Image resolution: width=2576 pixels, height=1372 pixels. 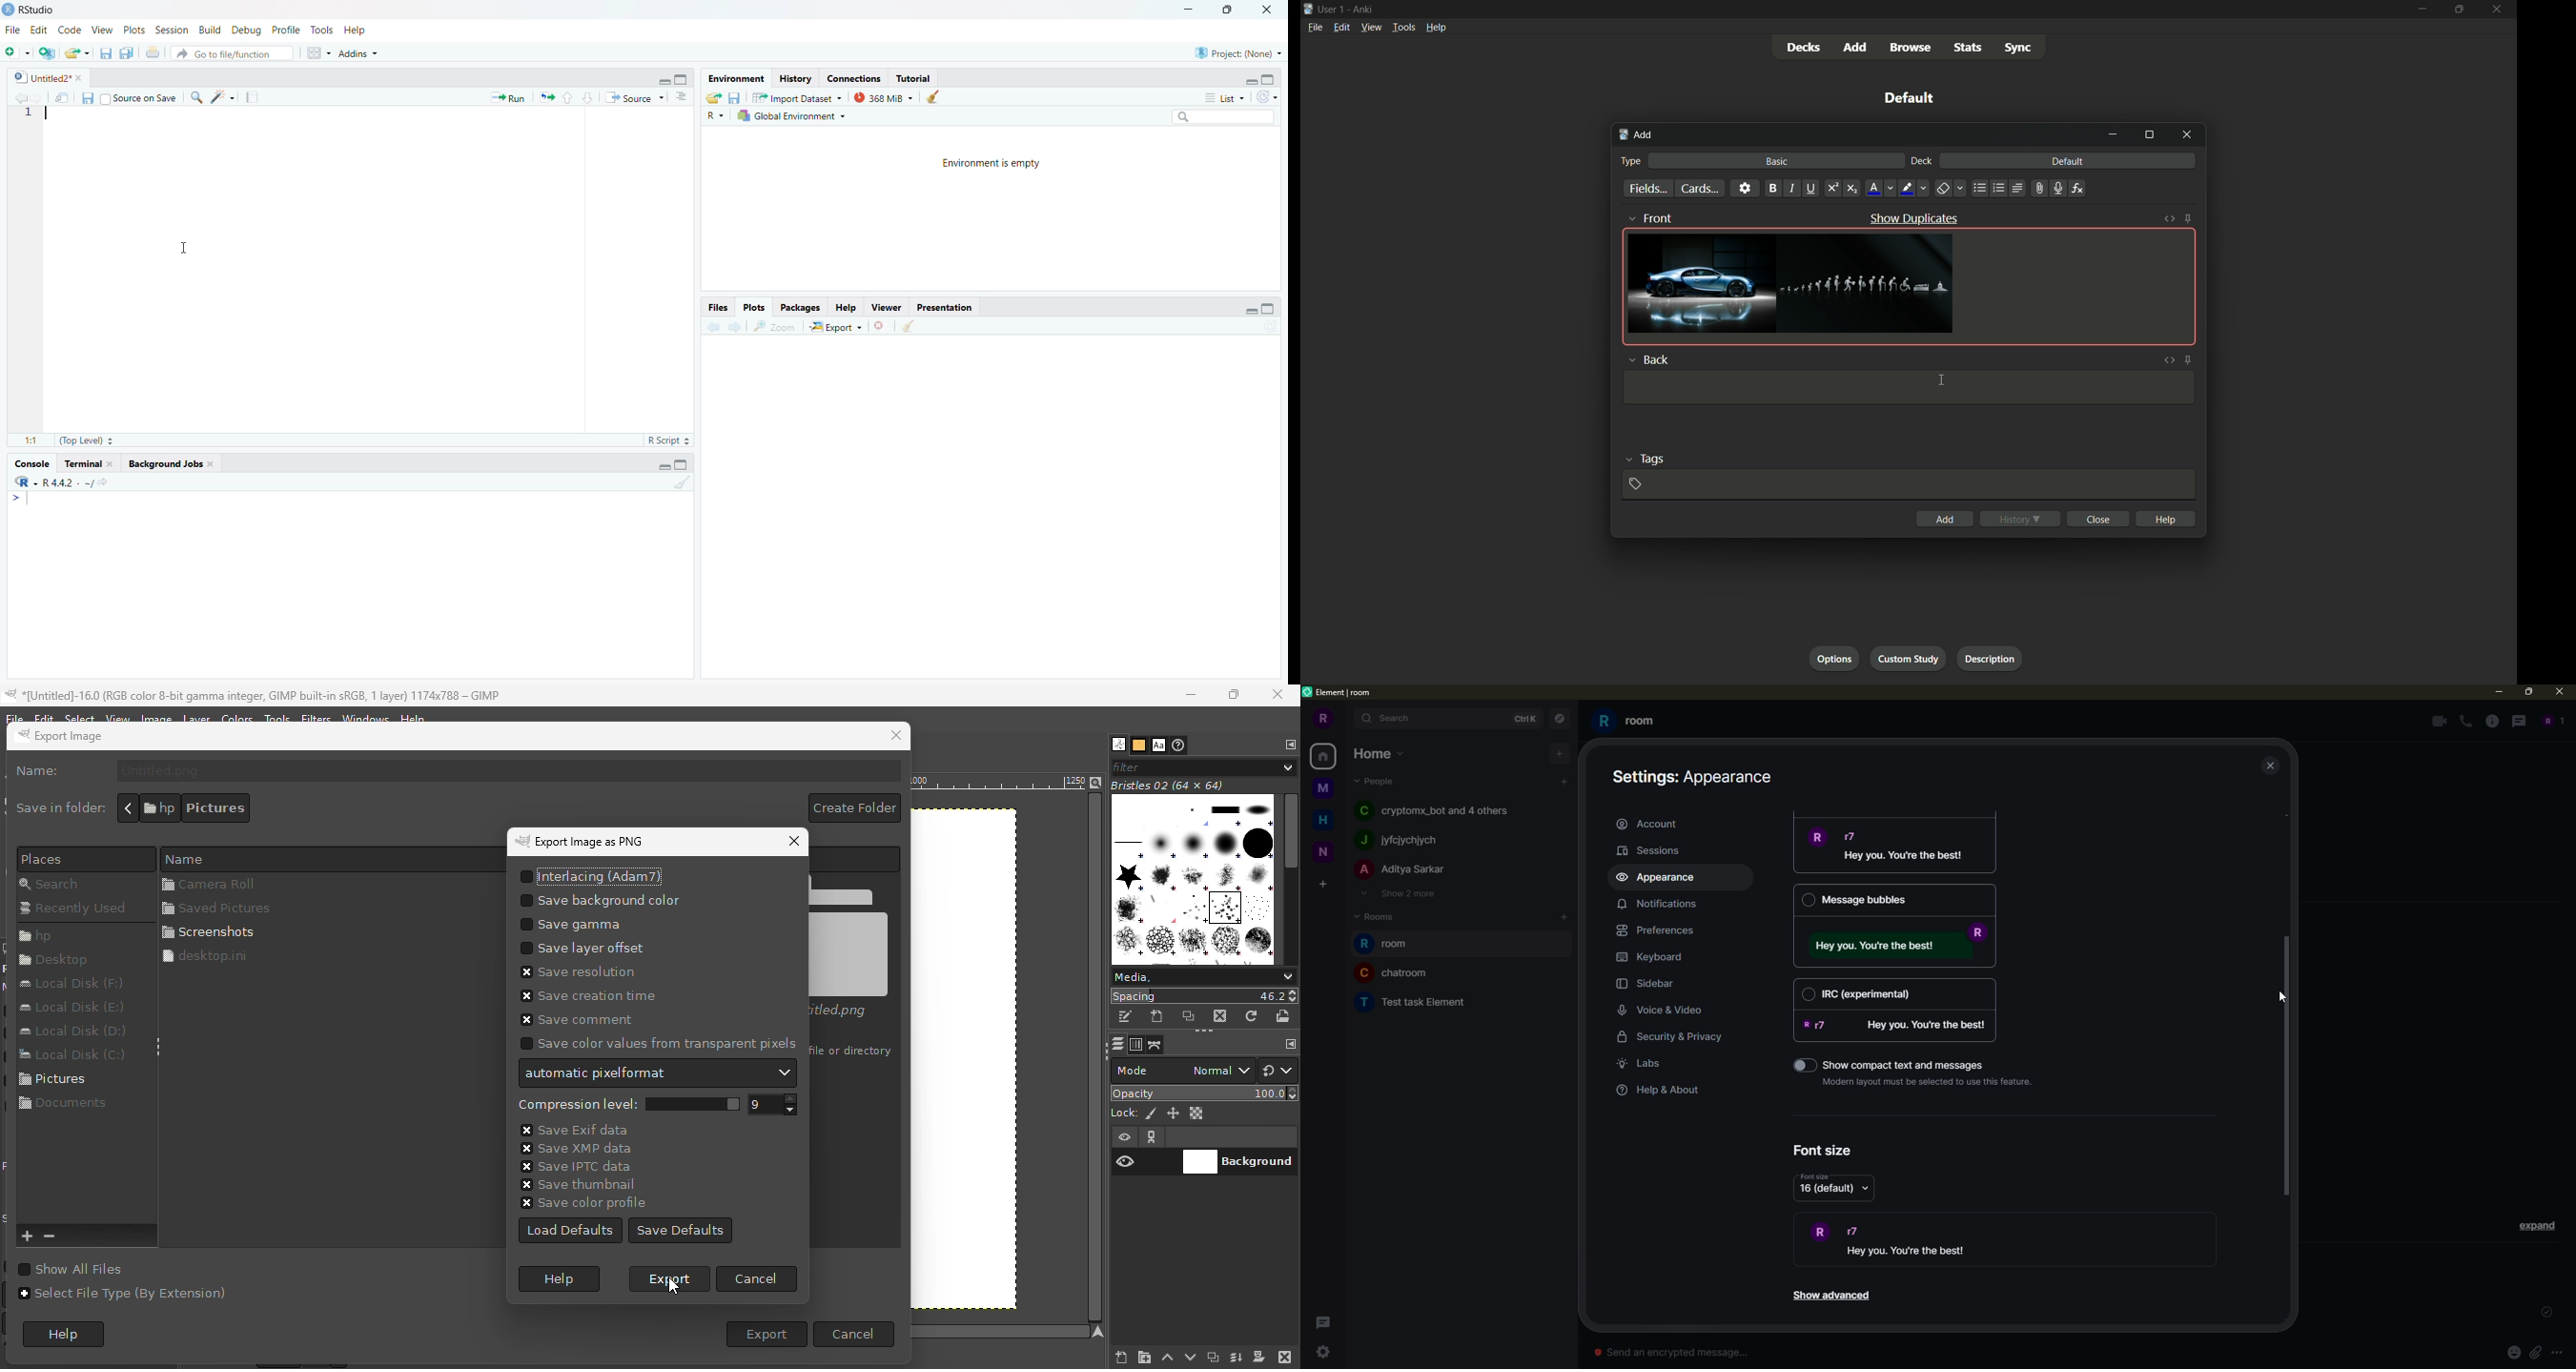 I want to click on search, so click(x=195, y=97).